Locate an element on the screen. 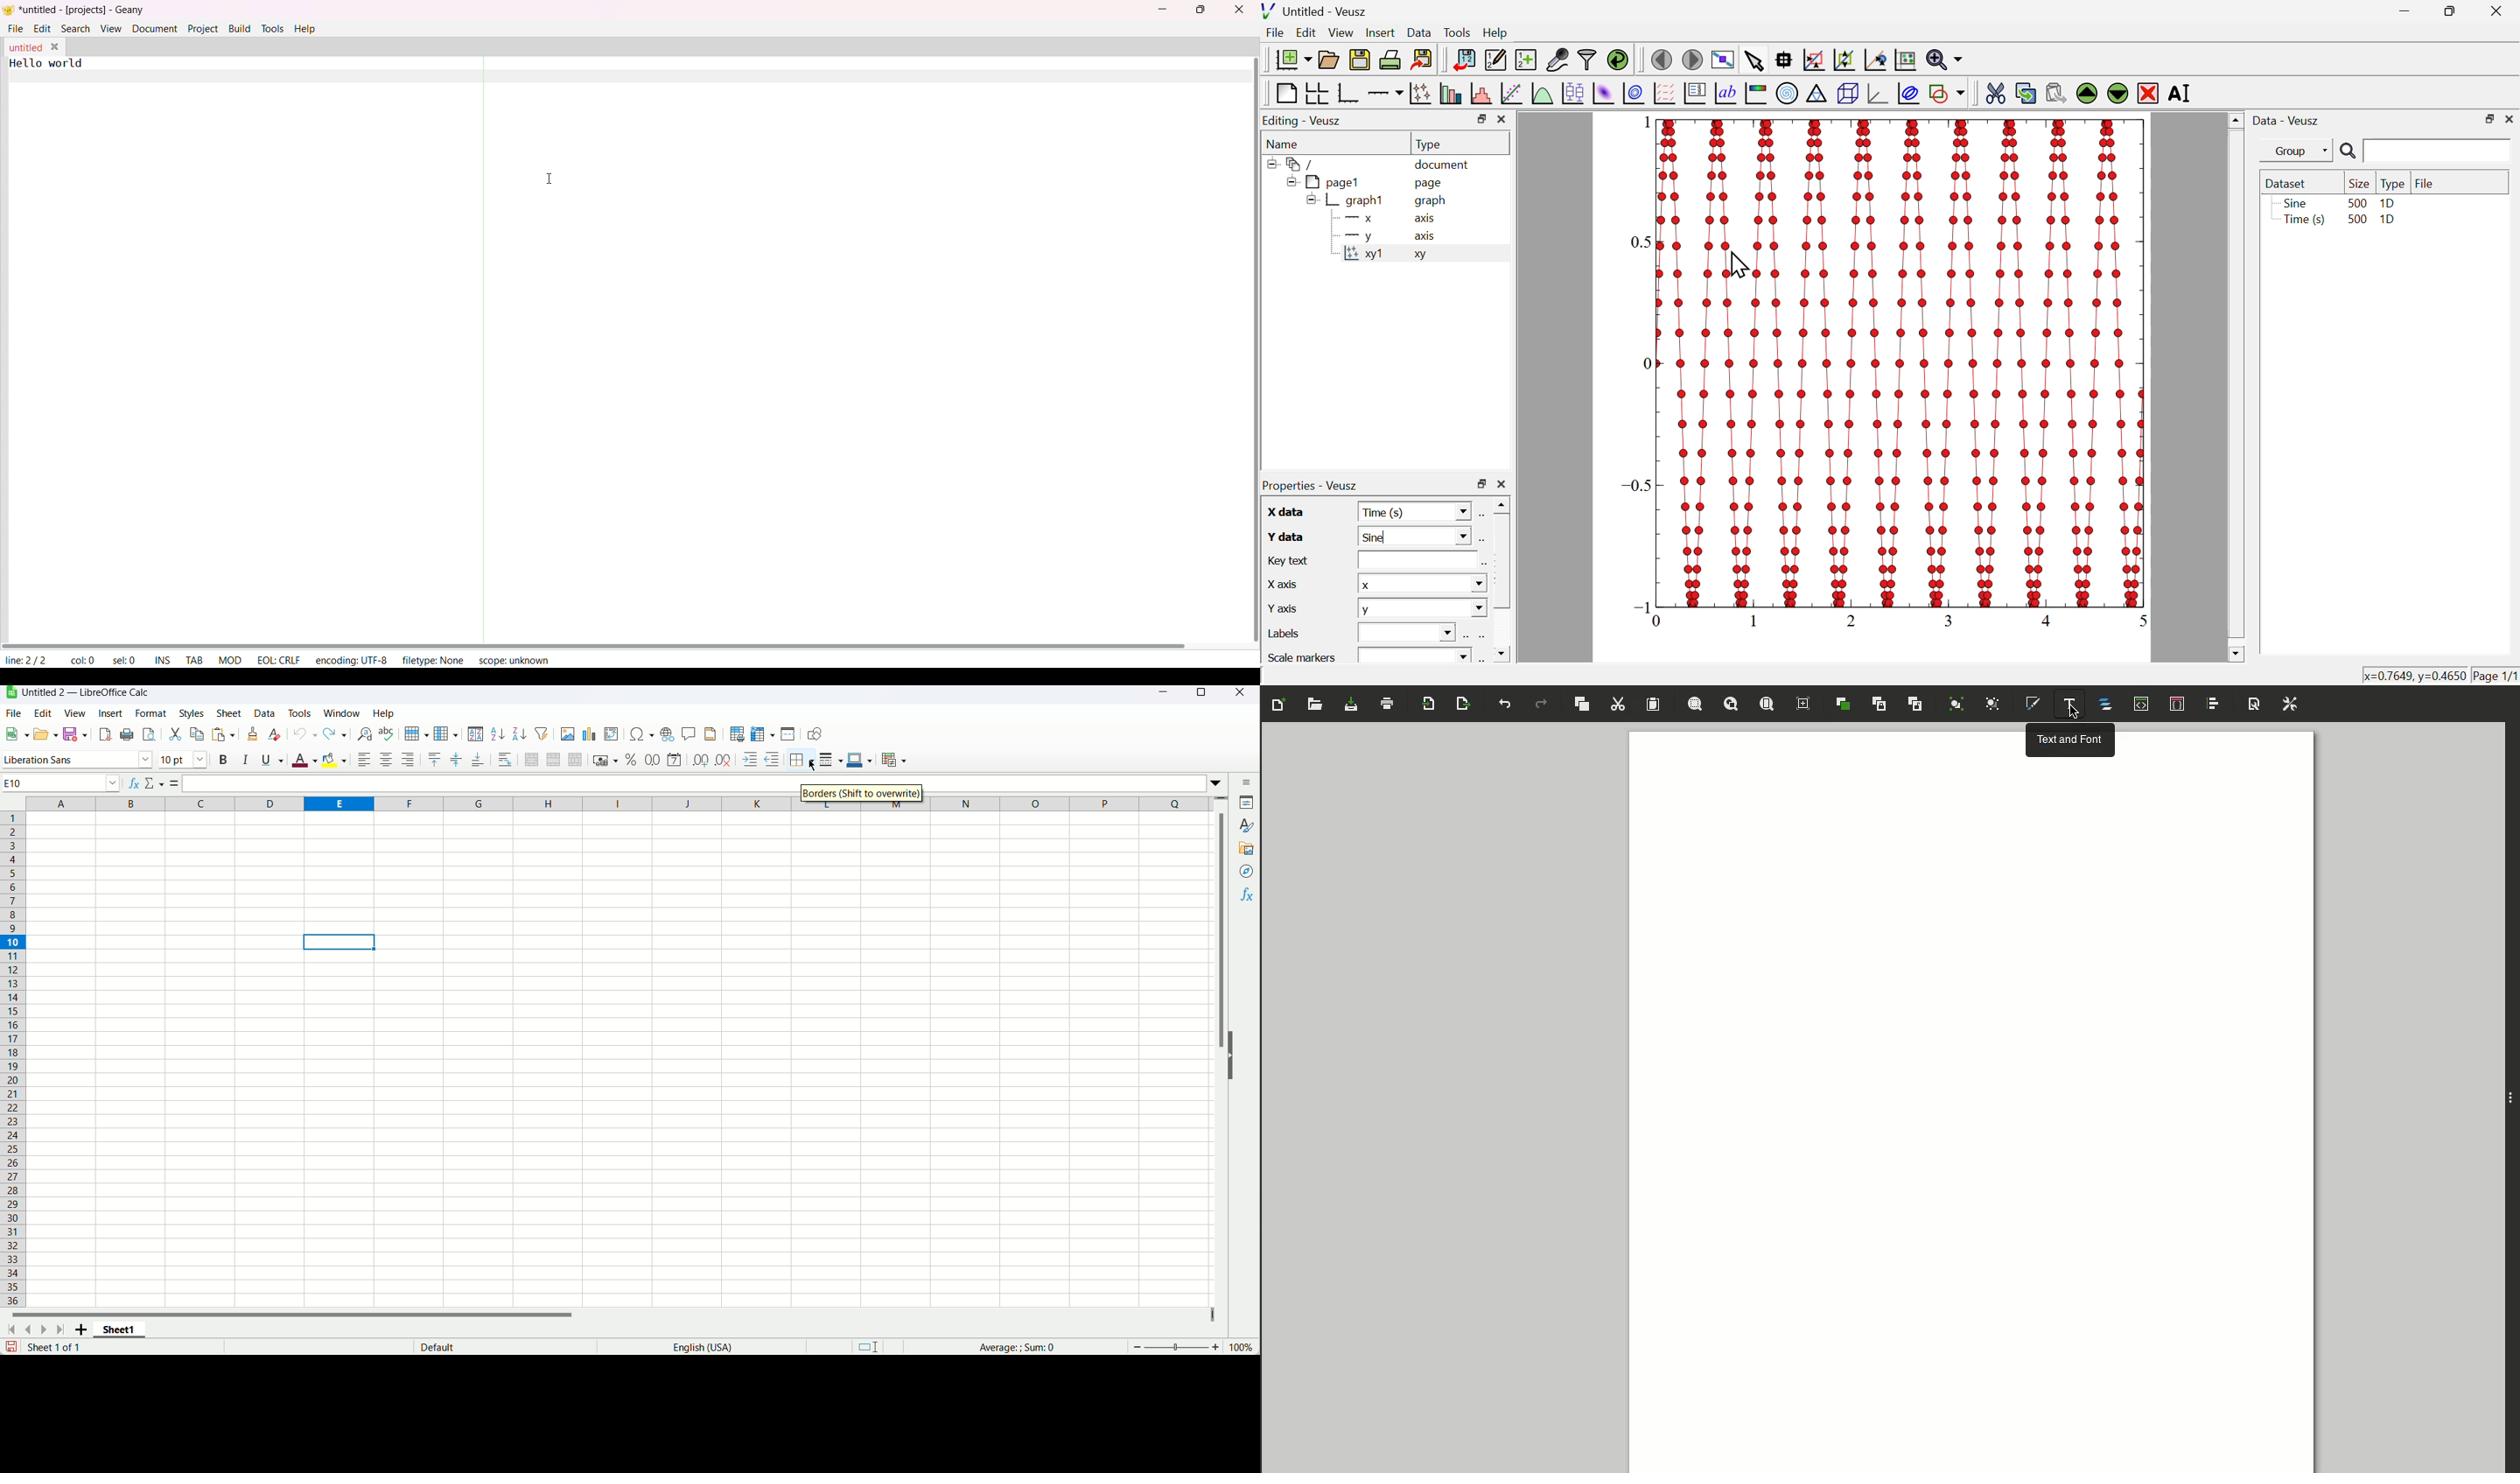 The width and height of the screenshot is (2520, 1484). Editing Veusz is located at coordinates (1305, 121).